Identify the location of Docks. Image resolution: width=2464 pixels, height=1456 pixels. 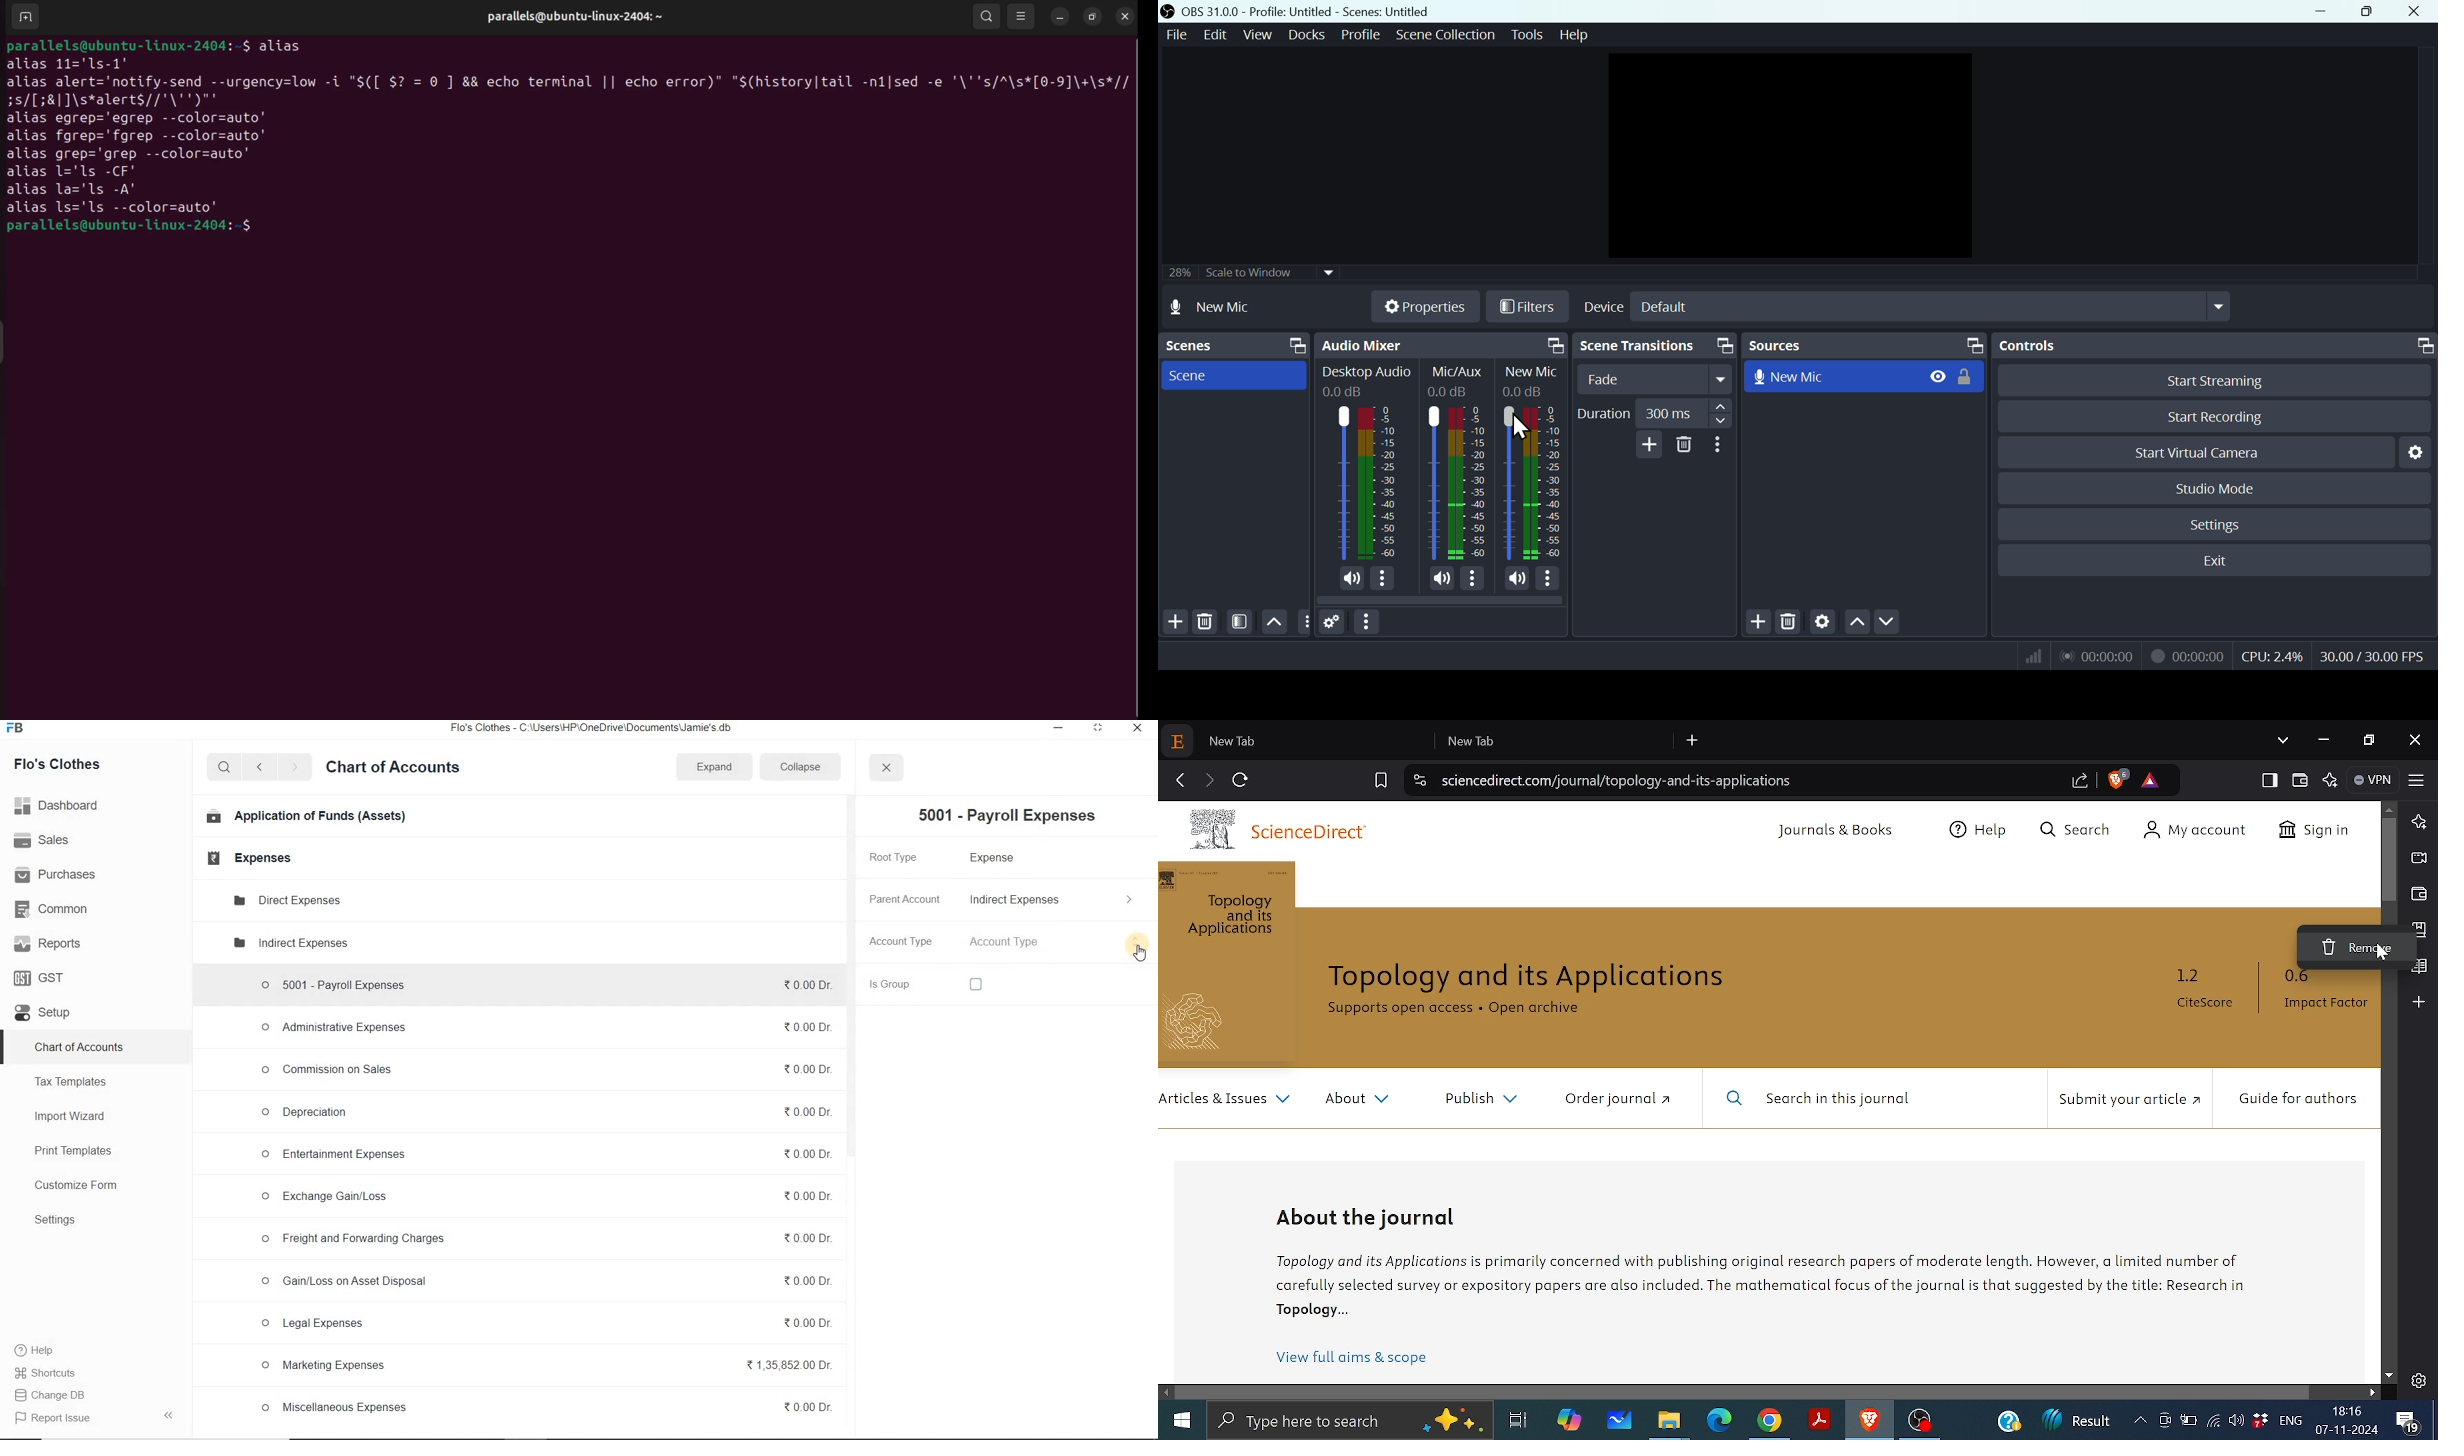
(1309, 35).